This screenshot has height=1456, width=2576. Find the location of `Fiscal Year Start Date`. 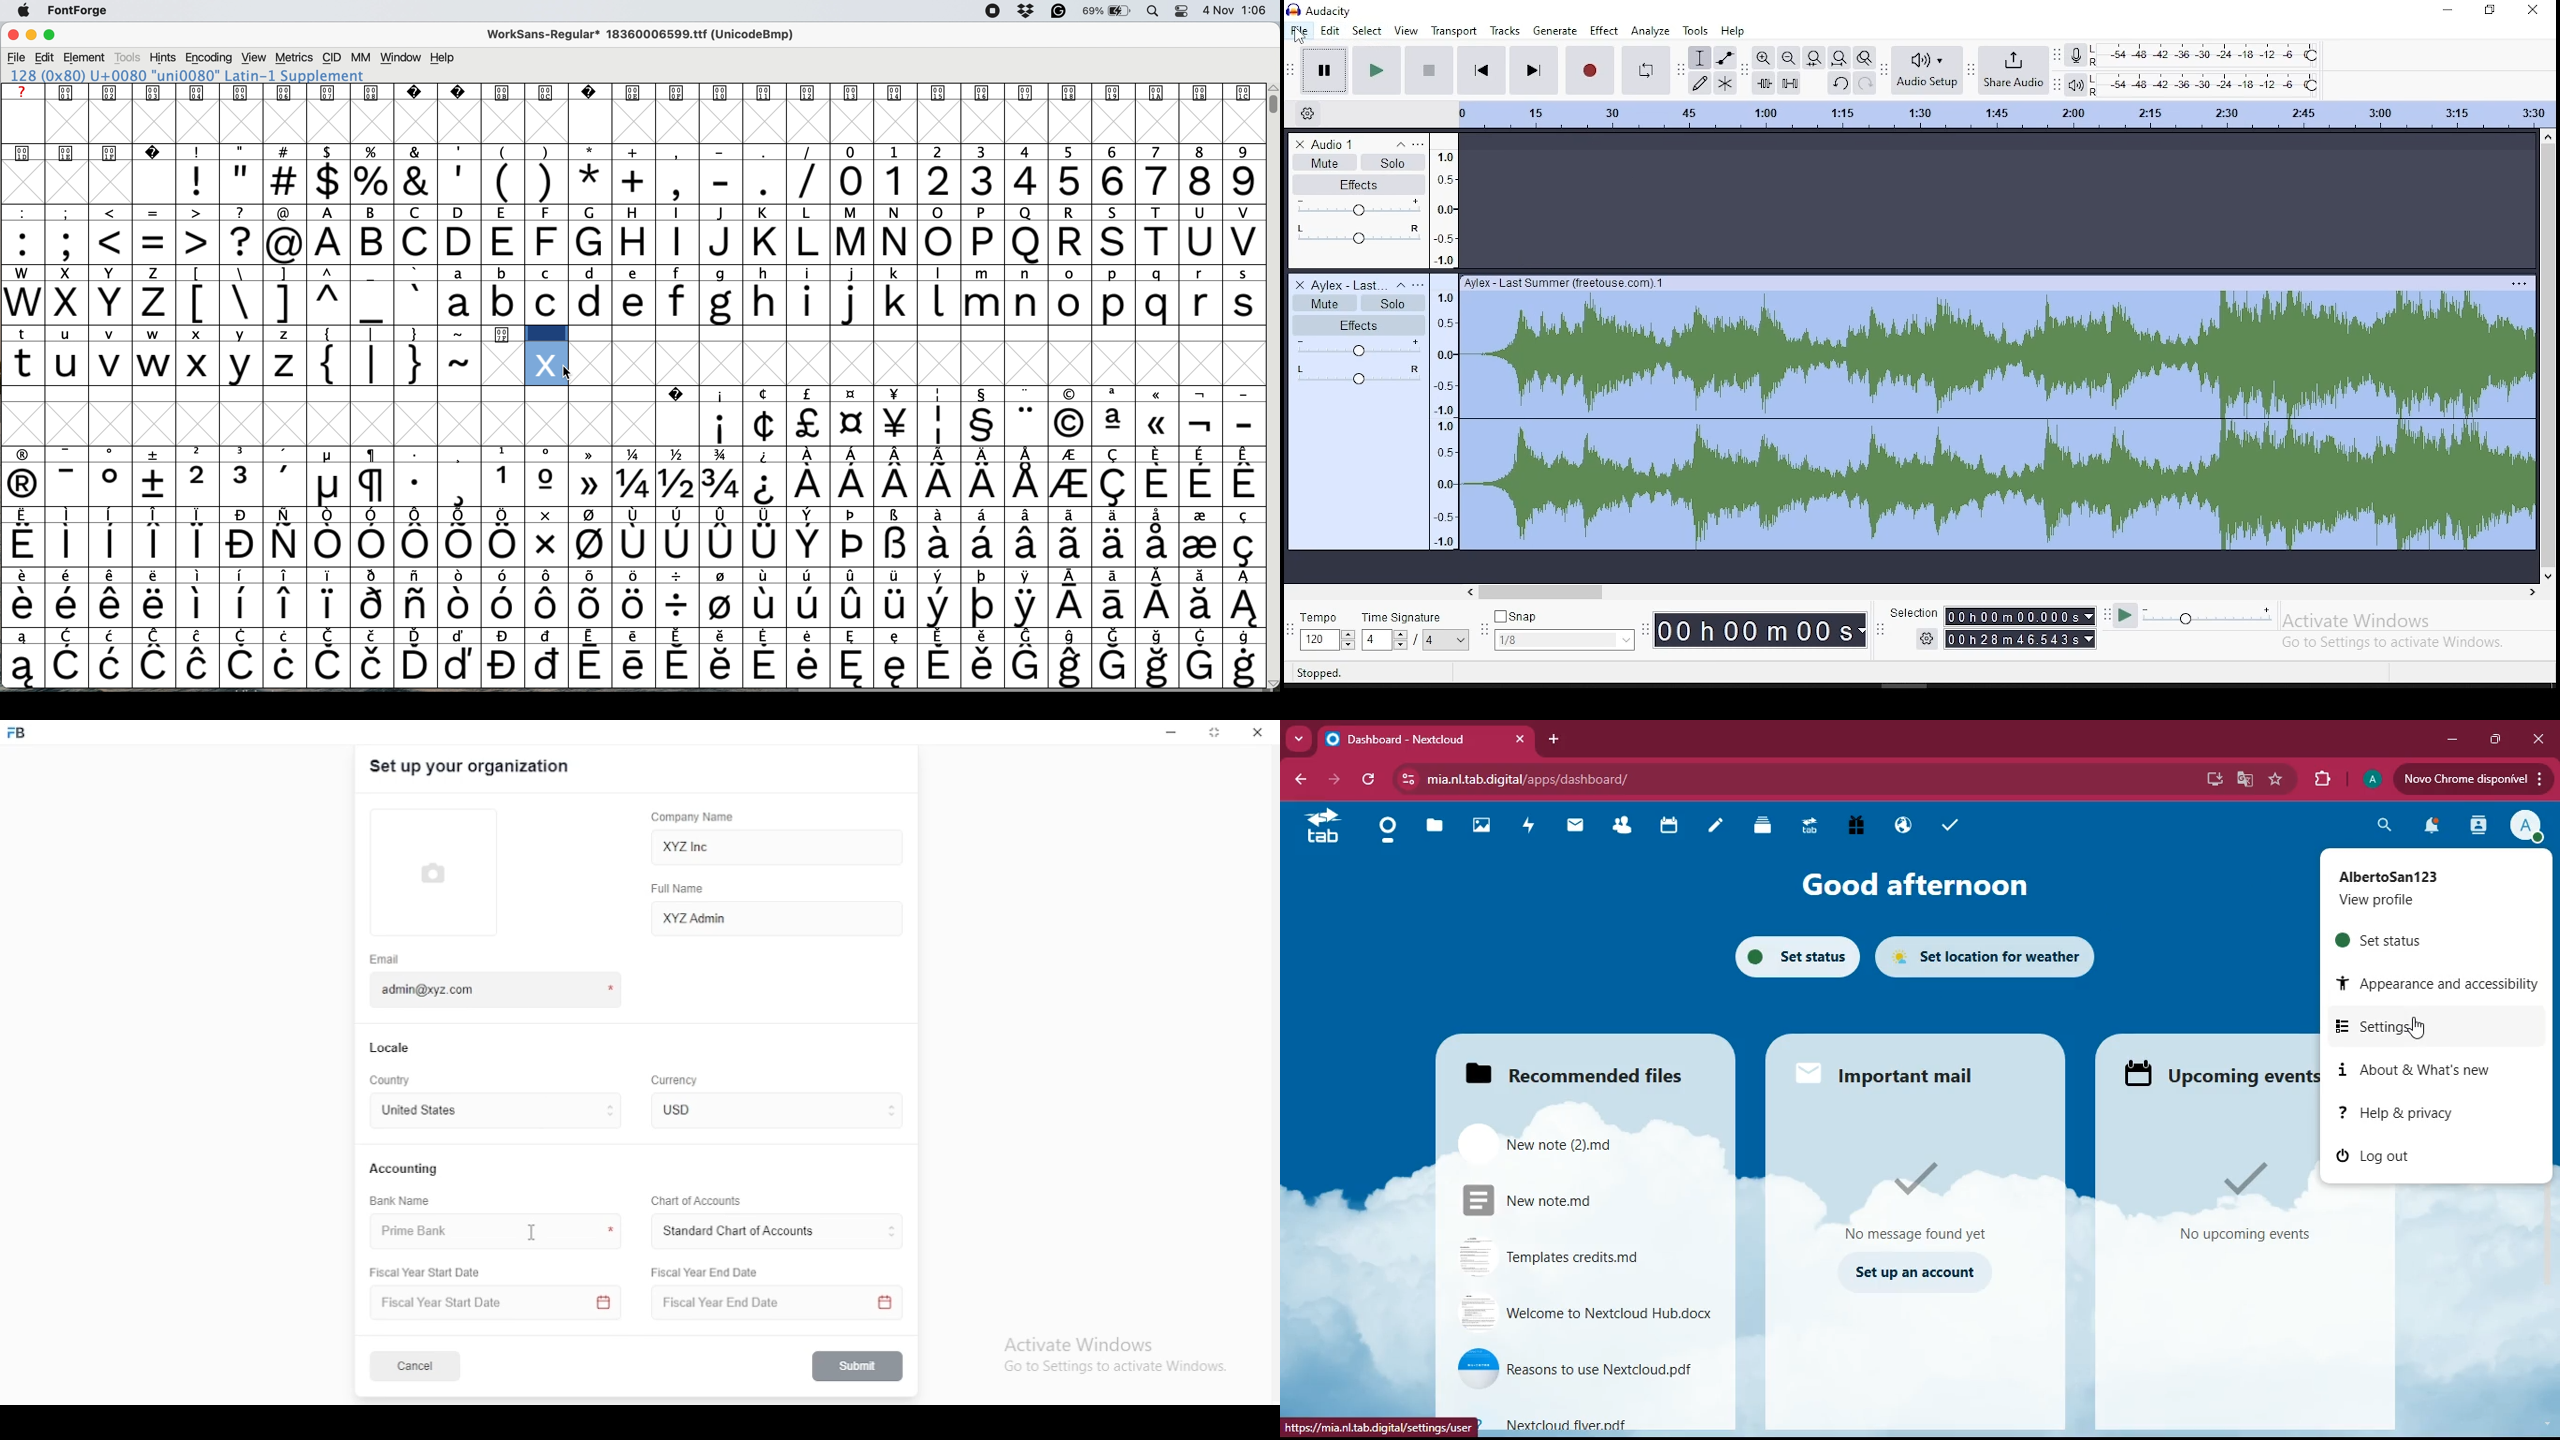

Fiscal Year Start Date is located at coordinates (432, 1273).